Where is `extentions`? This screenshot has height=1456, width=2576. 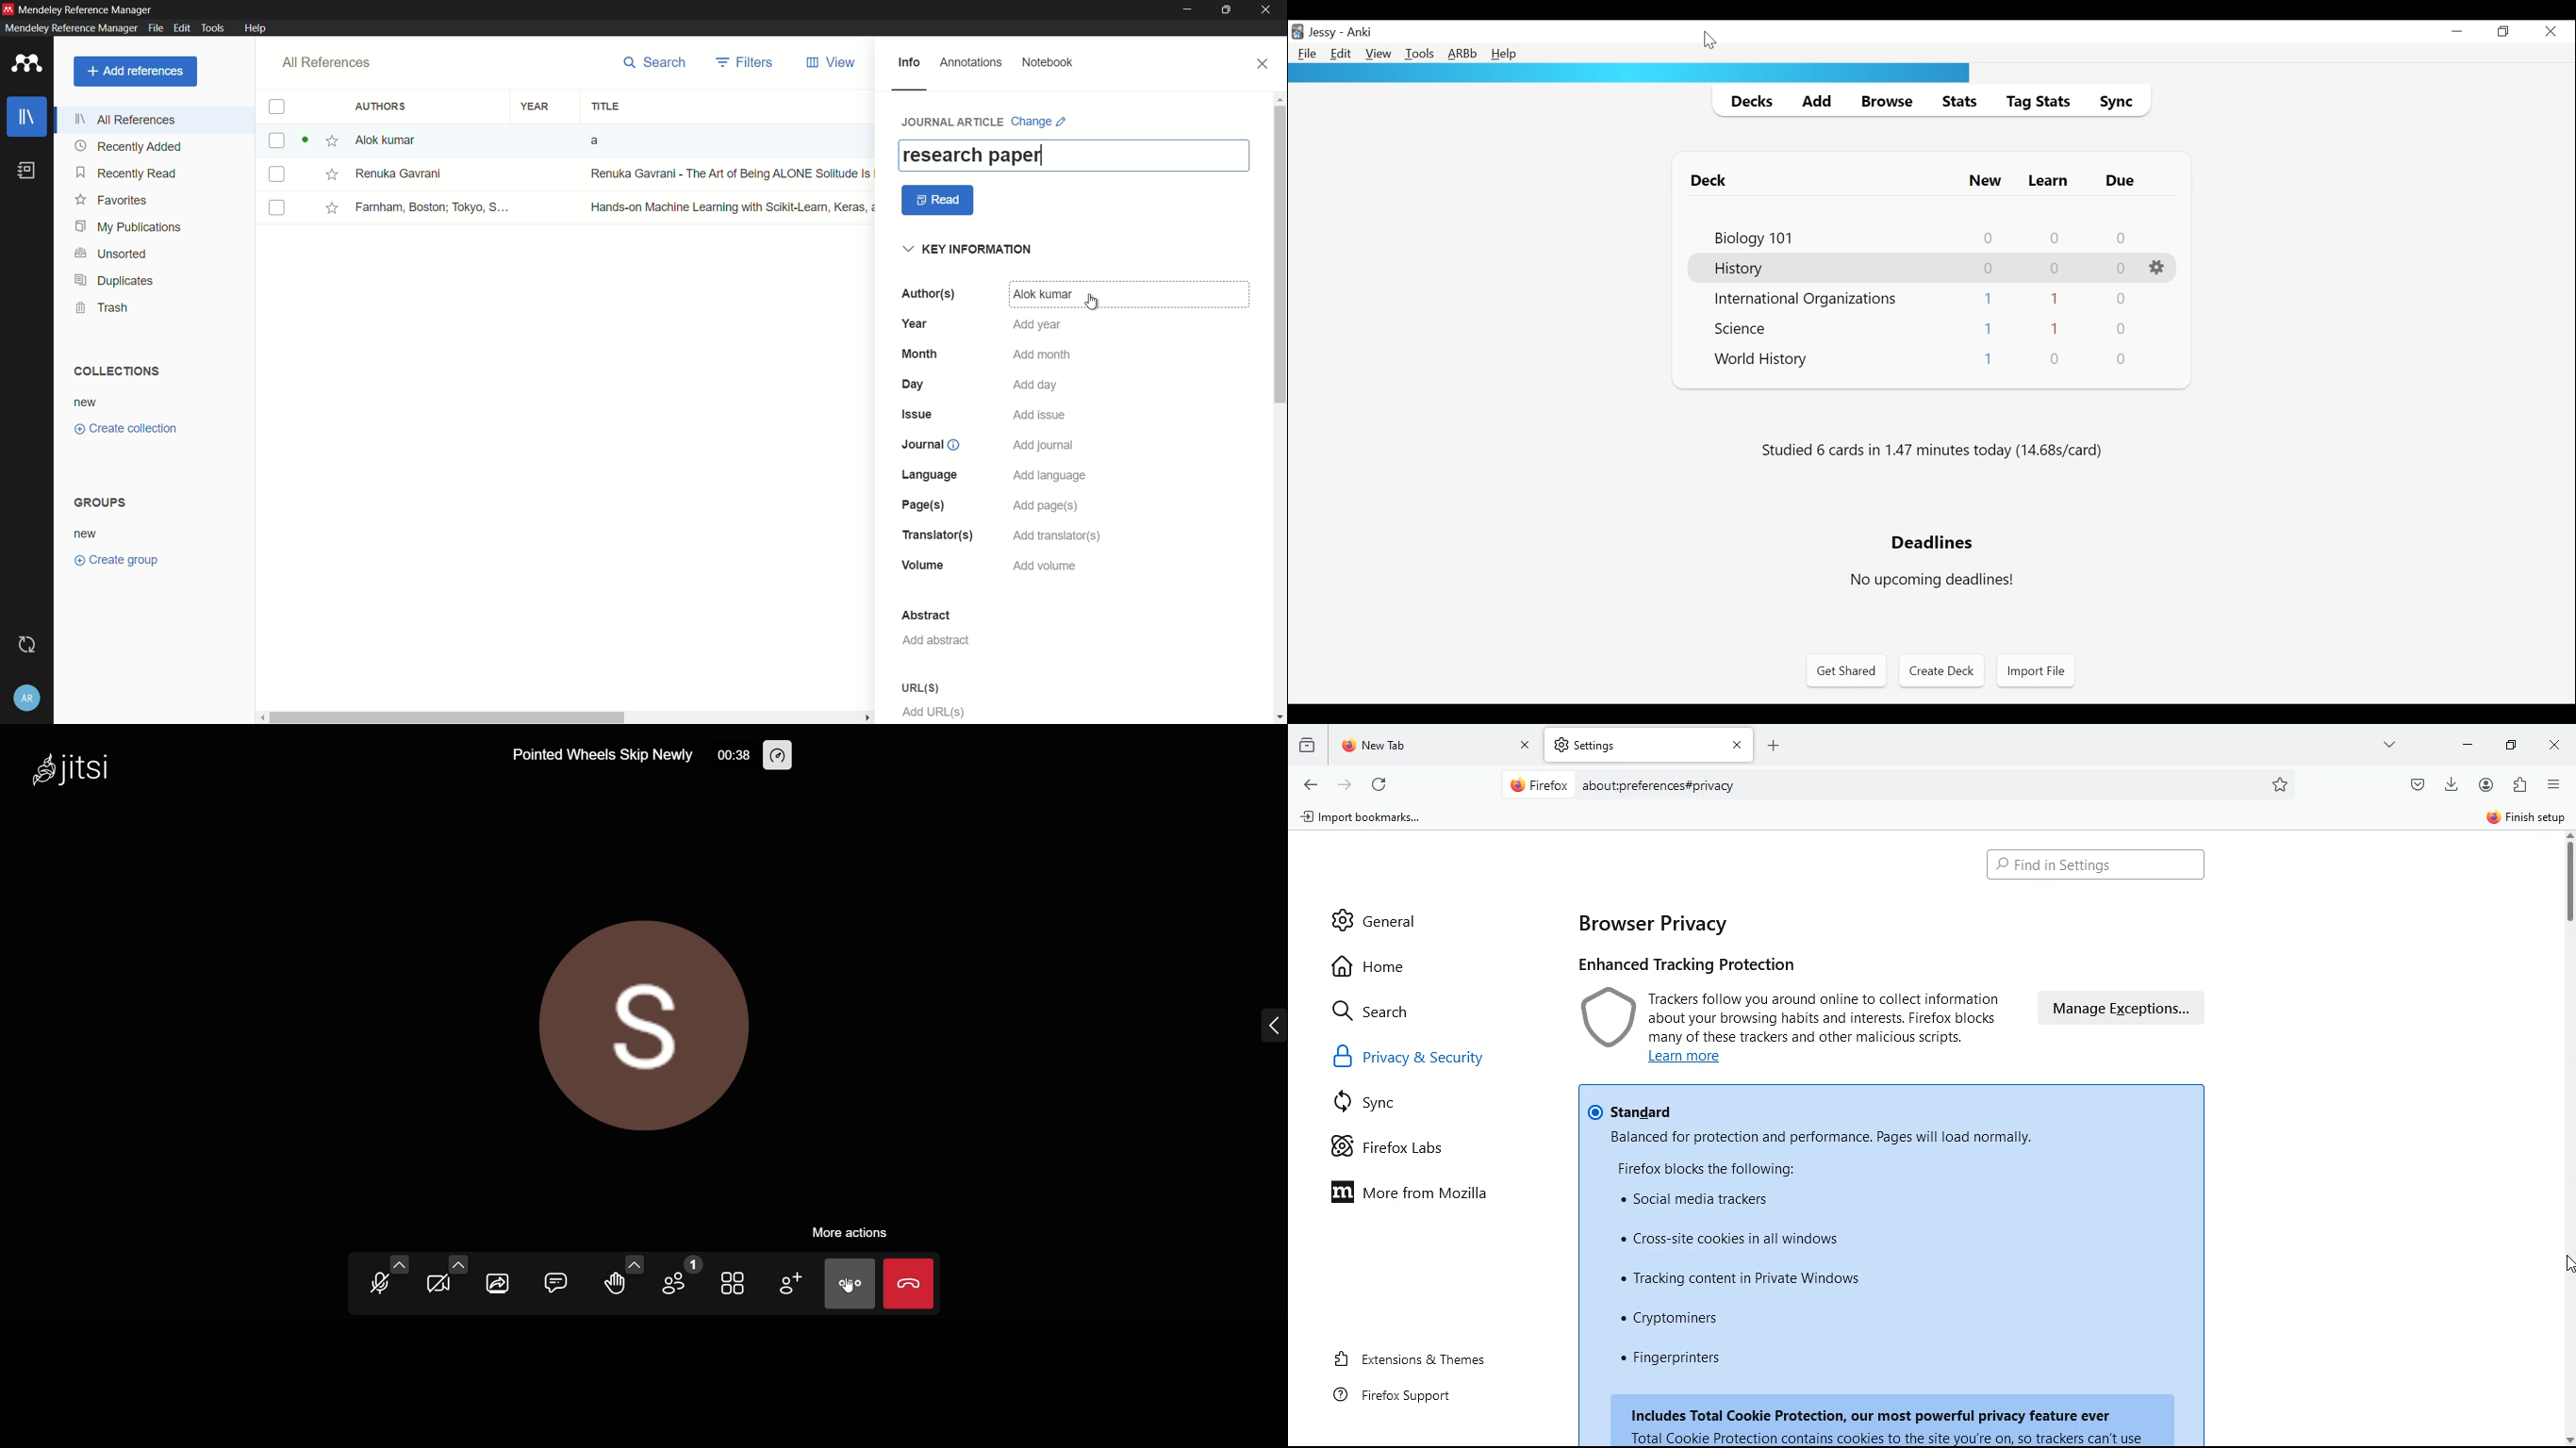 extentions is located at coordinates (2519, 786).